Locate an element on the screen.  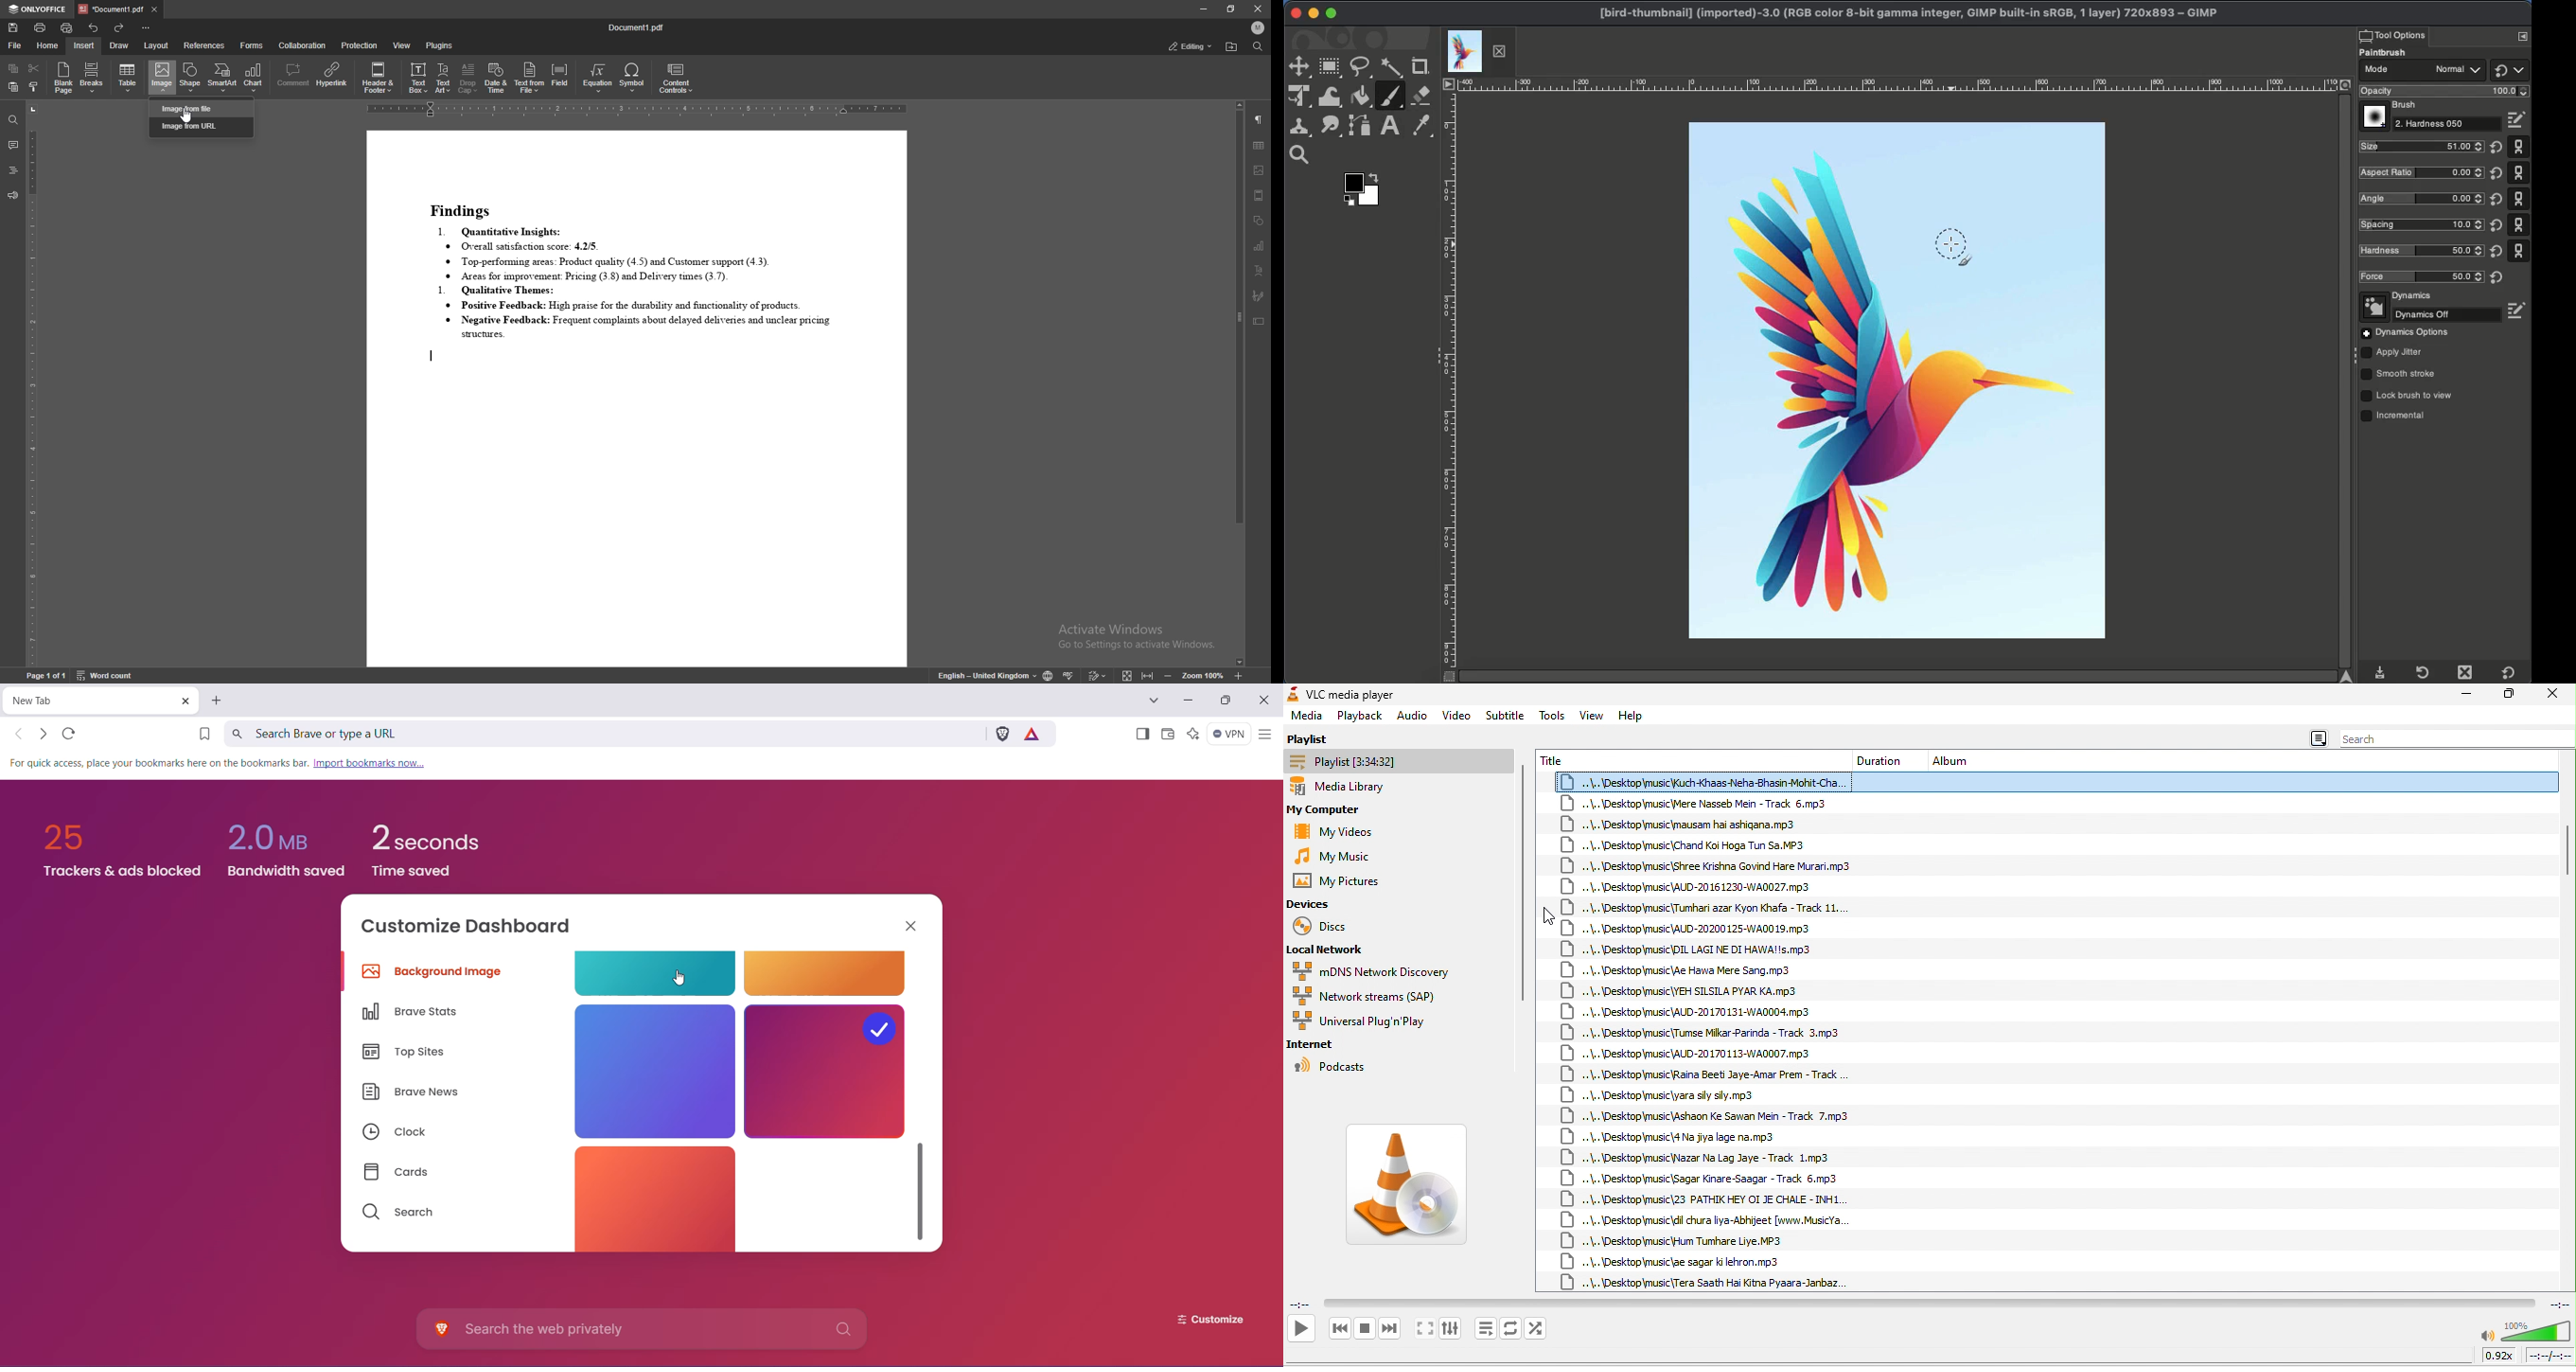
text box is located at coordinates (1259, 321).